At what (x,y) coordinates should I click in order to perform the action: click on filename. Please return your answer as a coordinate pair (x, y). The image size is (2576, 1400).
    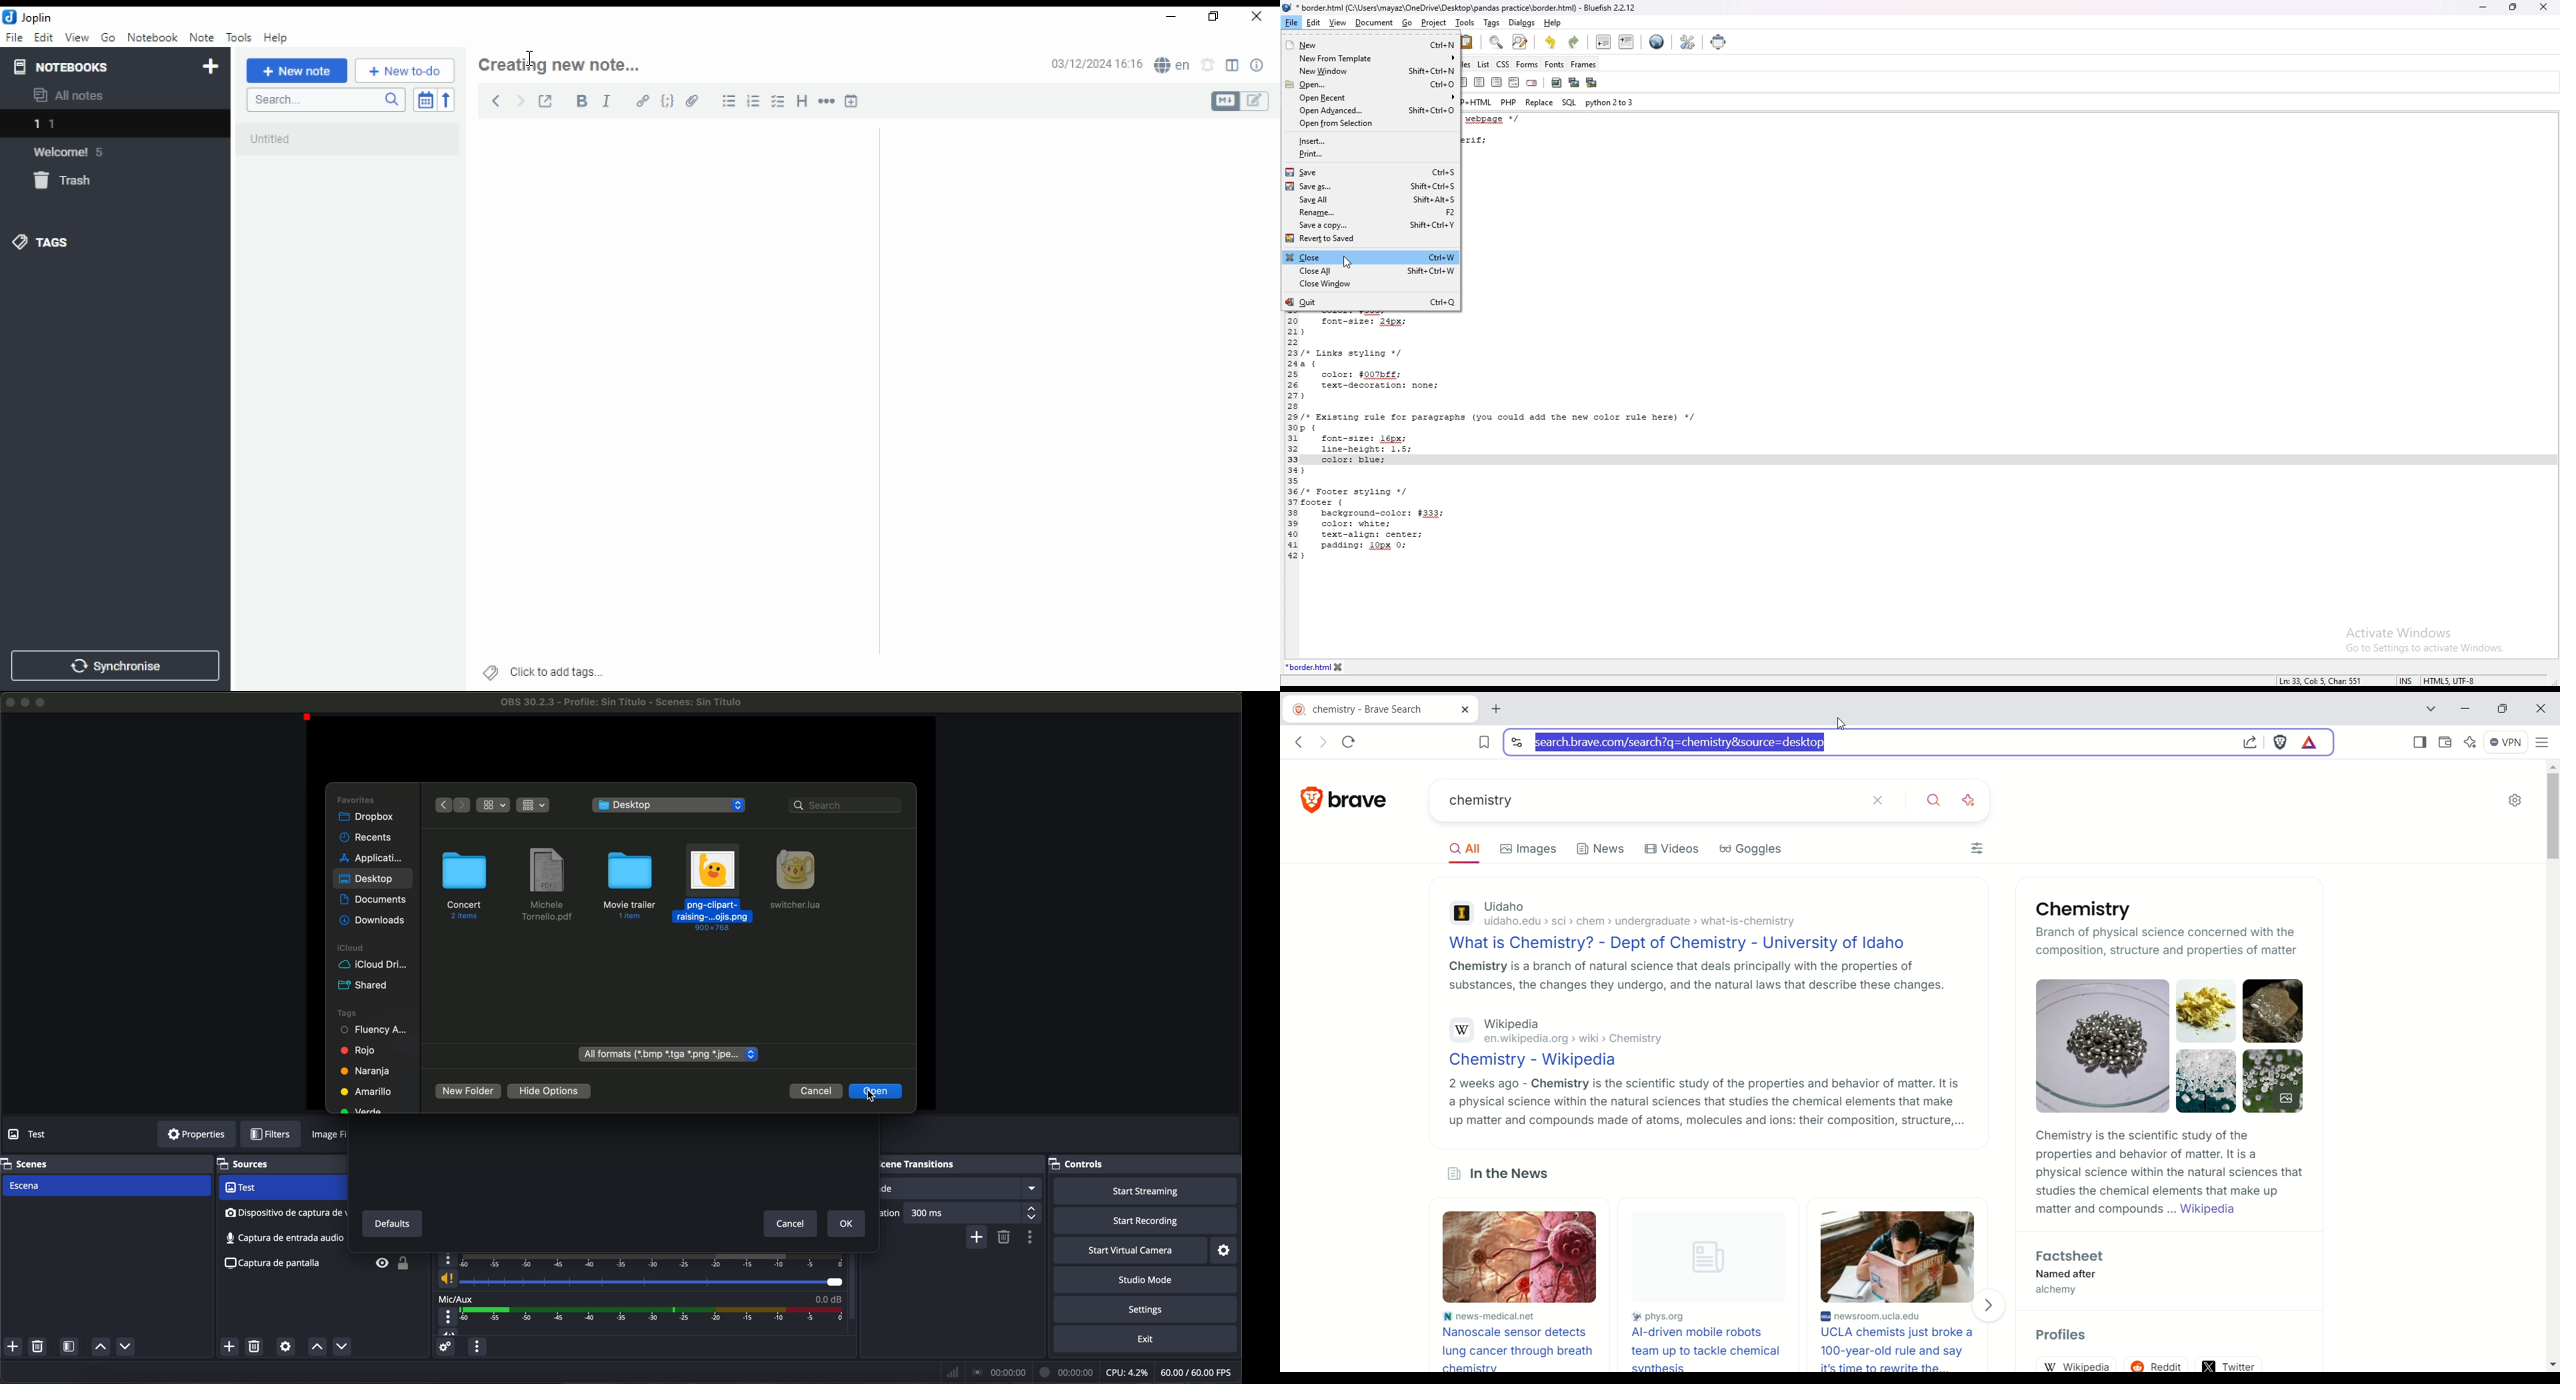
    Looking at the image, I should click on (623, 702).